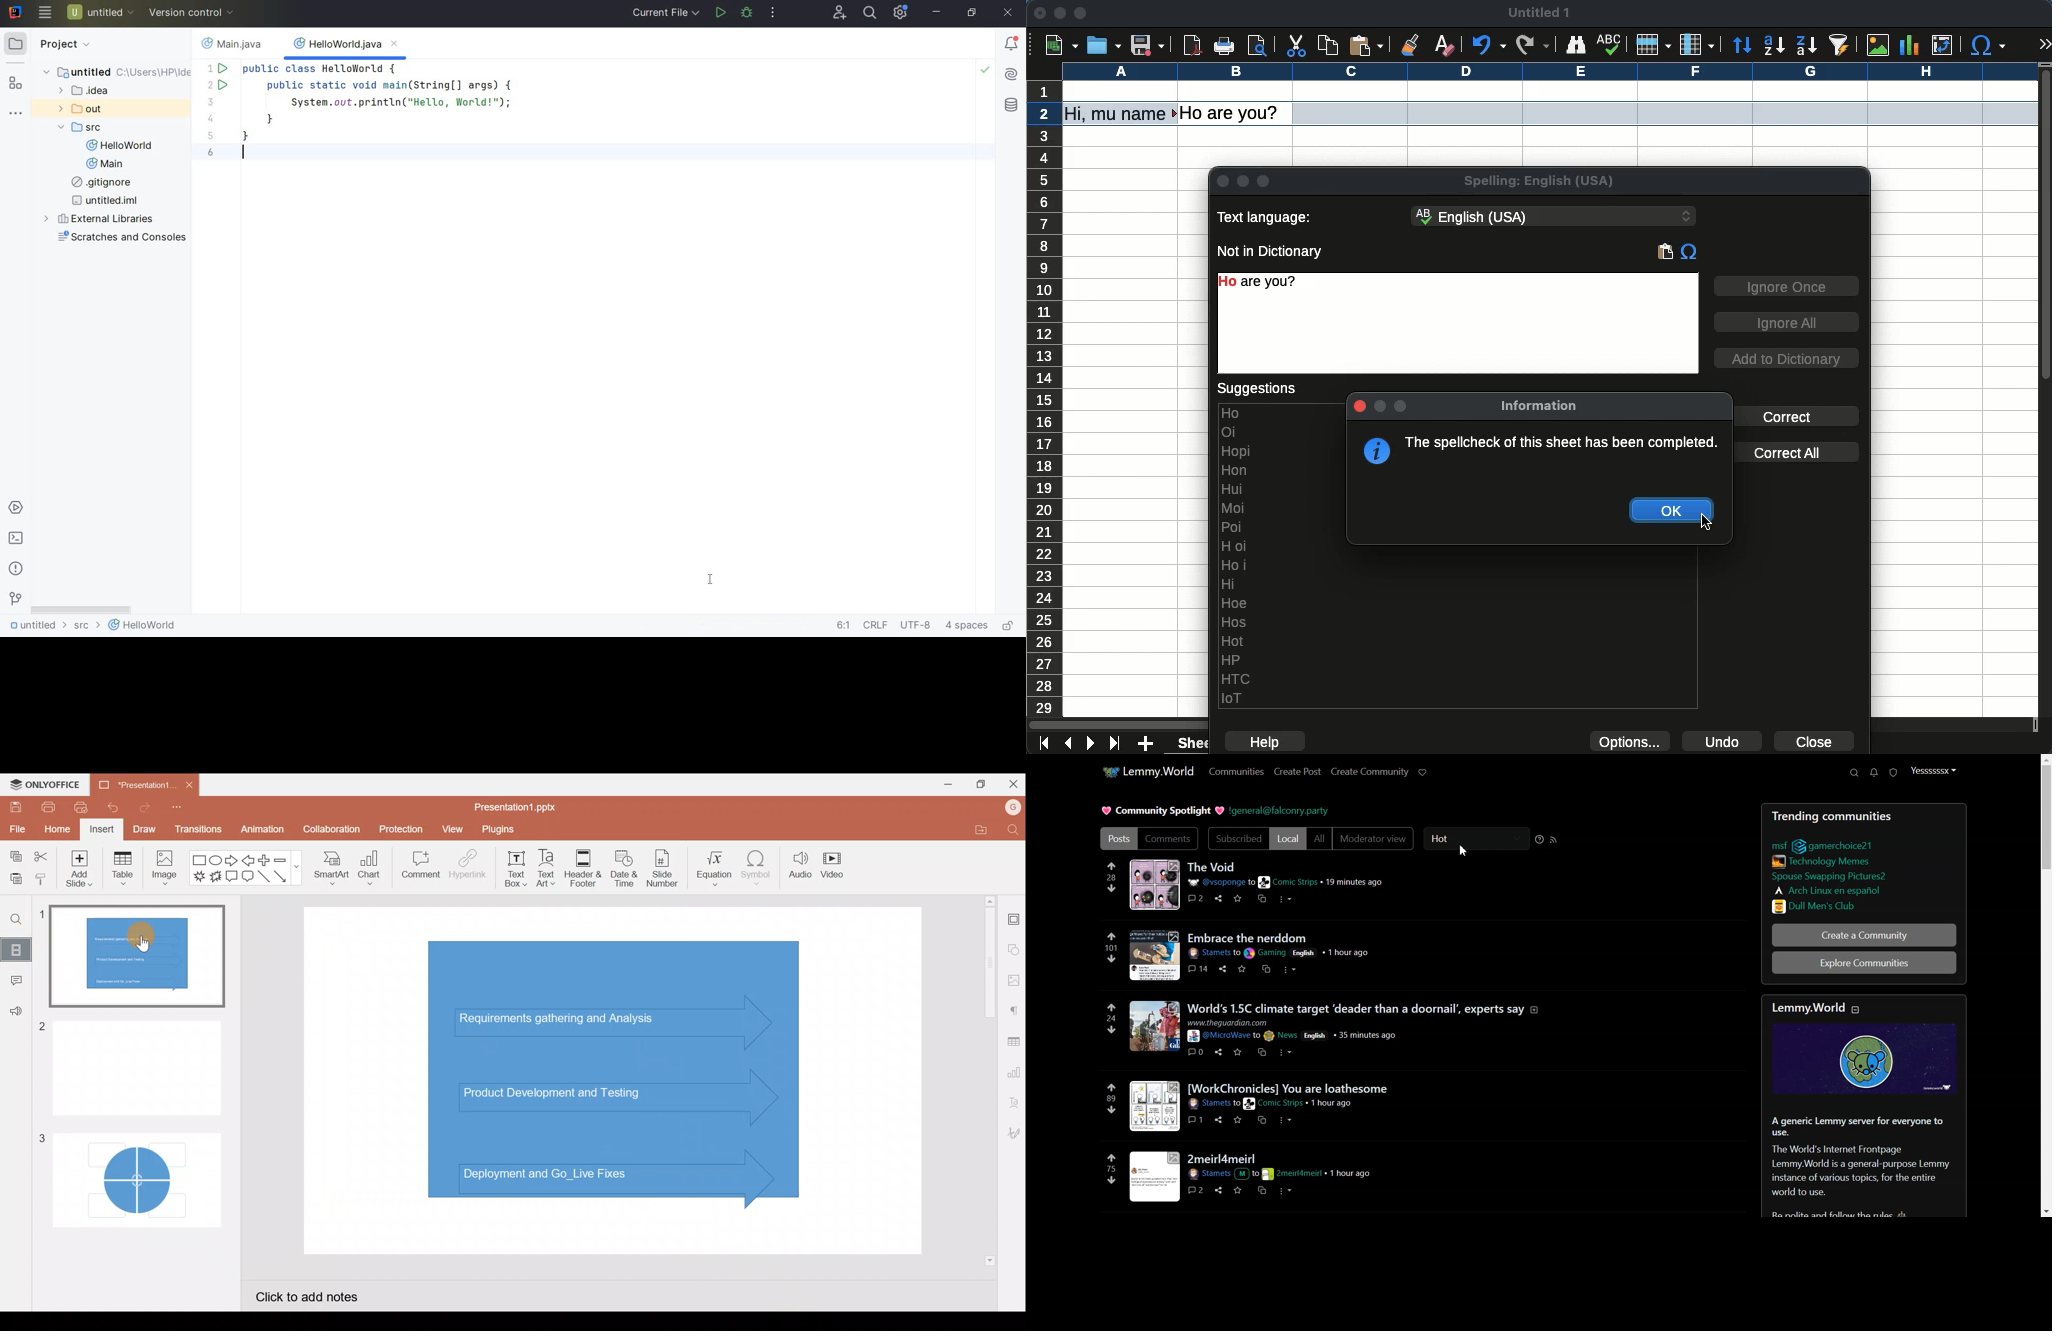 This screenshot has height=1344, width=2072. Describe the element at coordinates (1576, 46) in the screenshot. I see `finder` at that location.